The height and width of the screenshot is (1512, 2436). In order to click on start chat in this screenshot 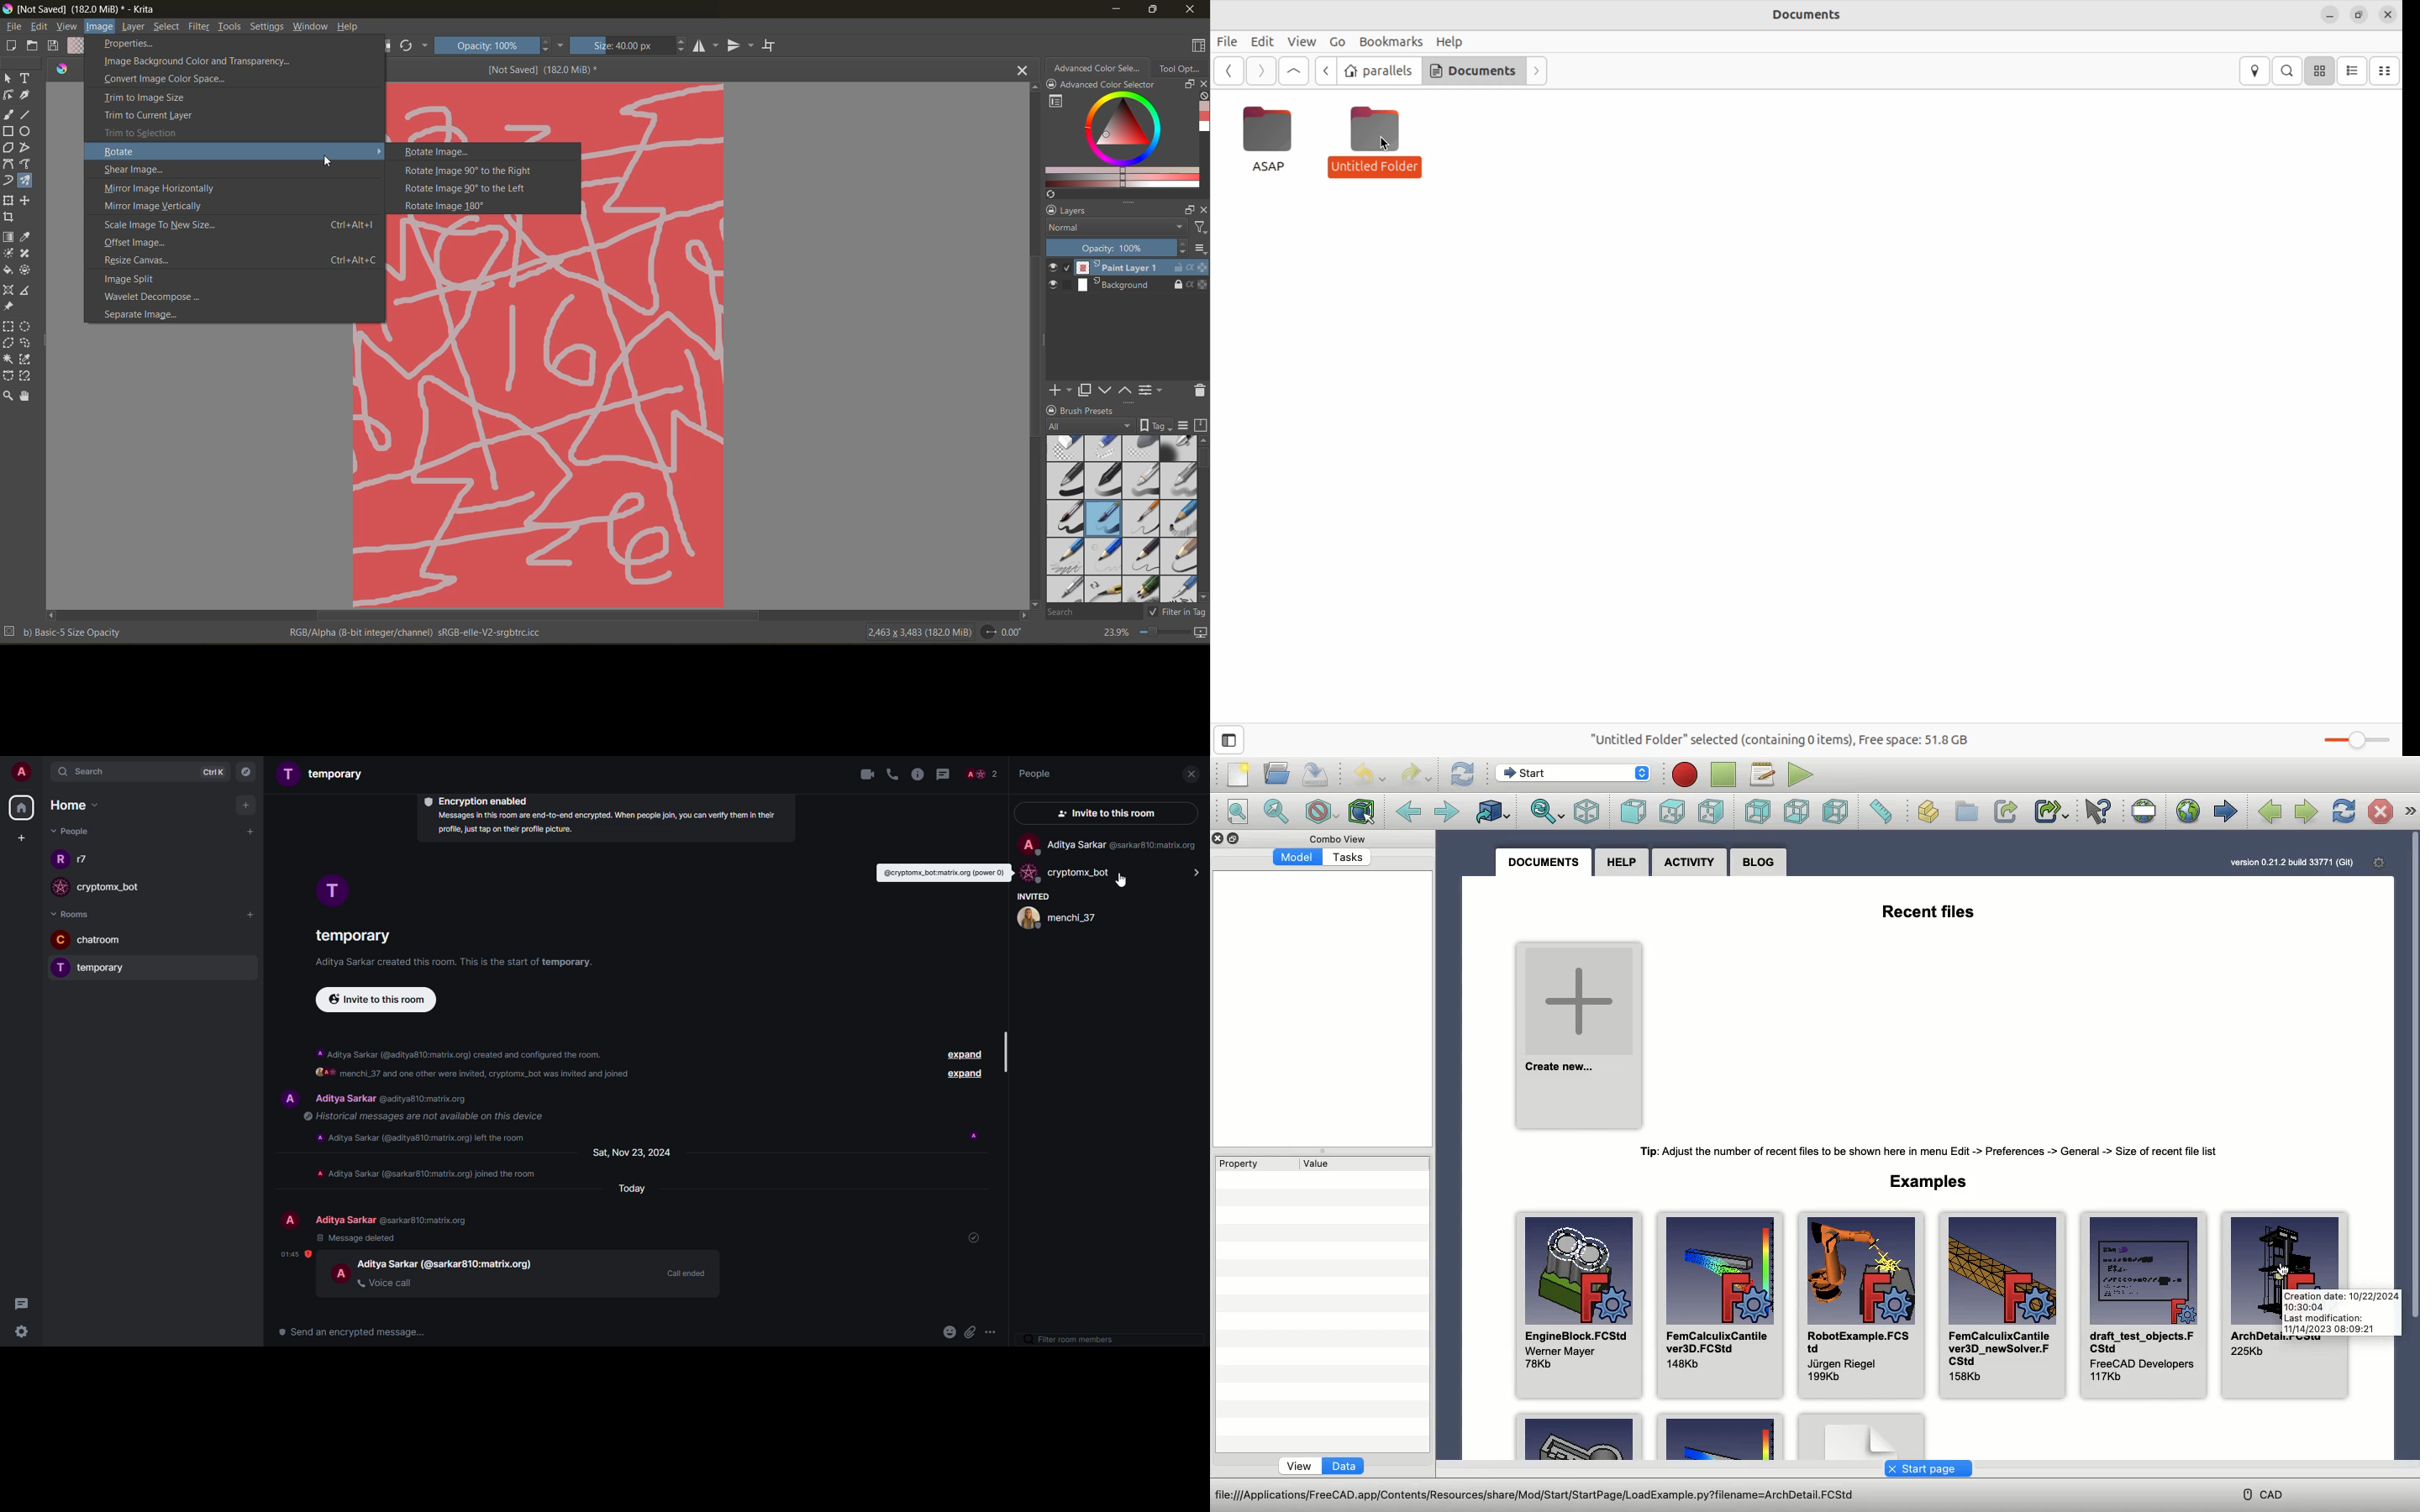, I will do `click(250, 831)`.